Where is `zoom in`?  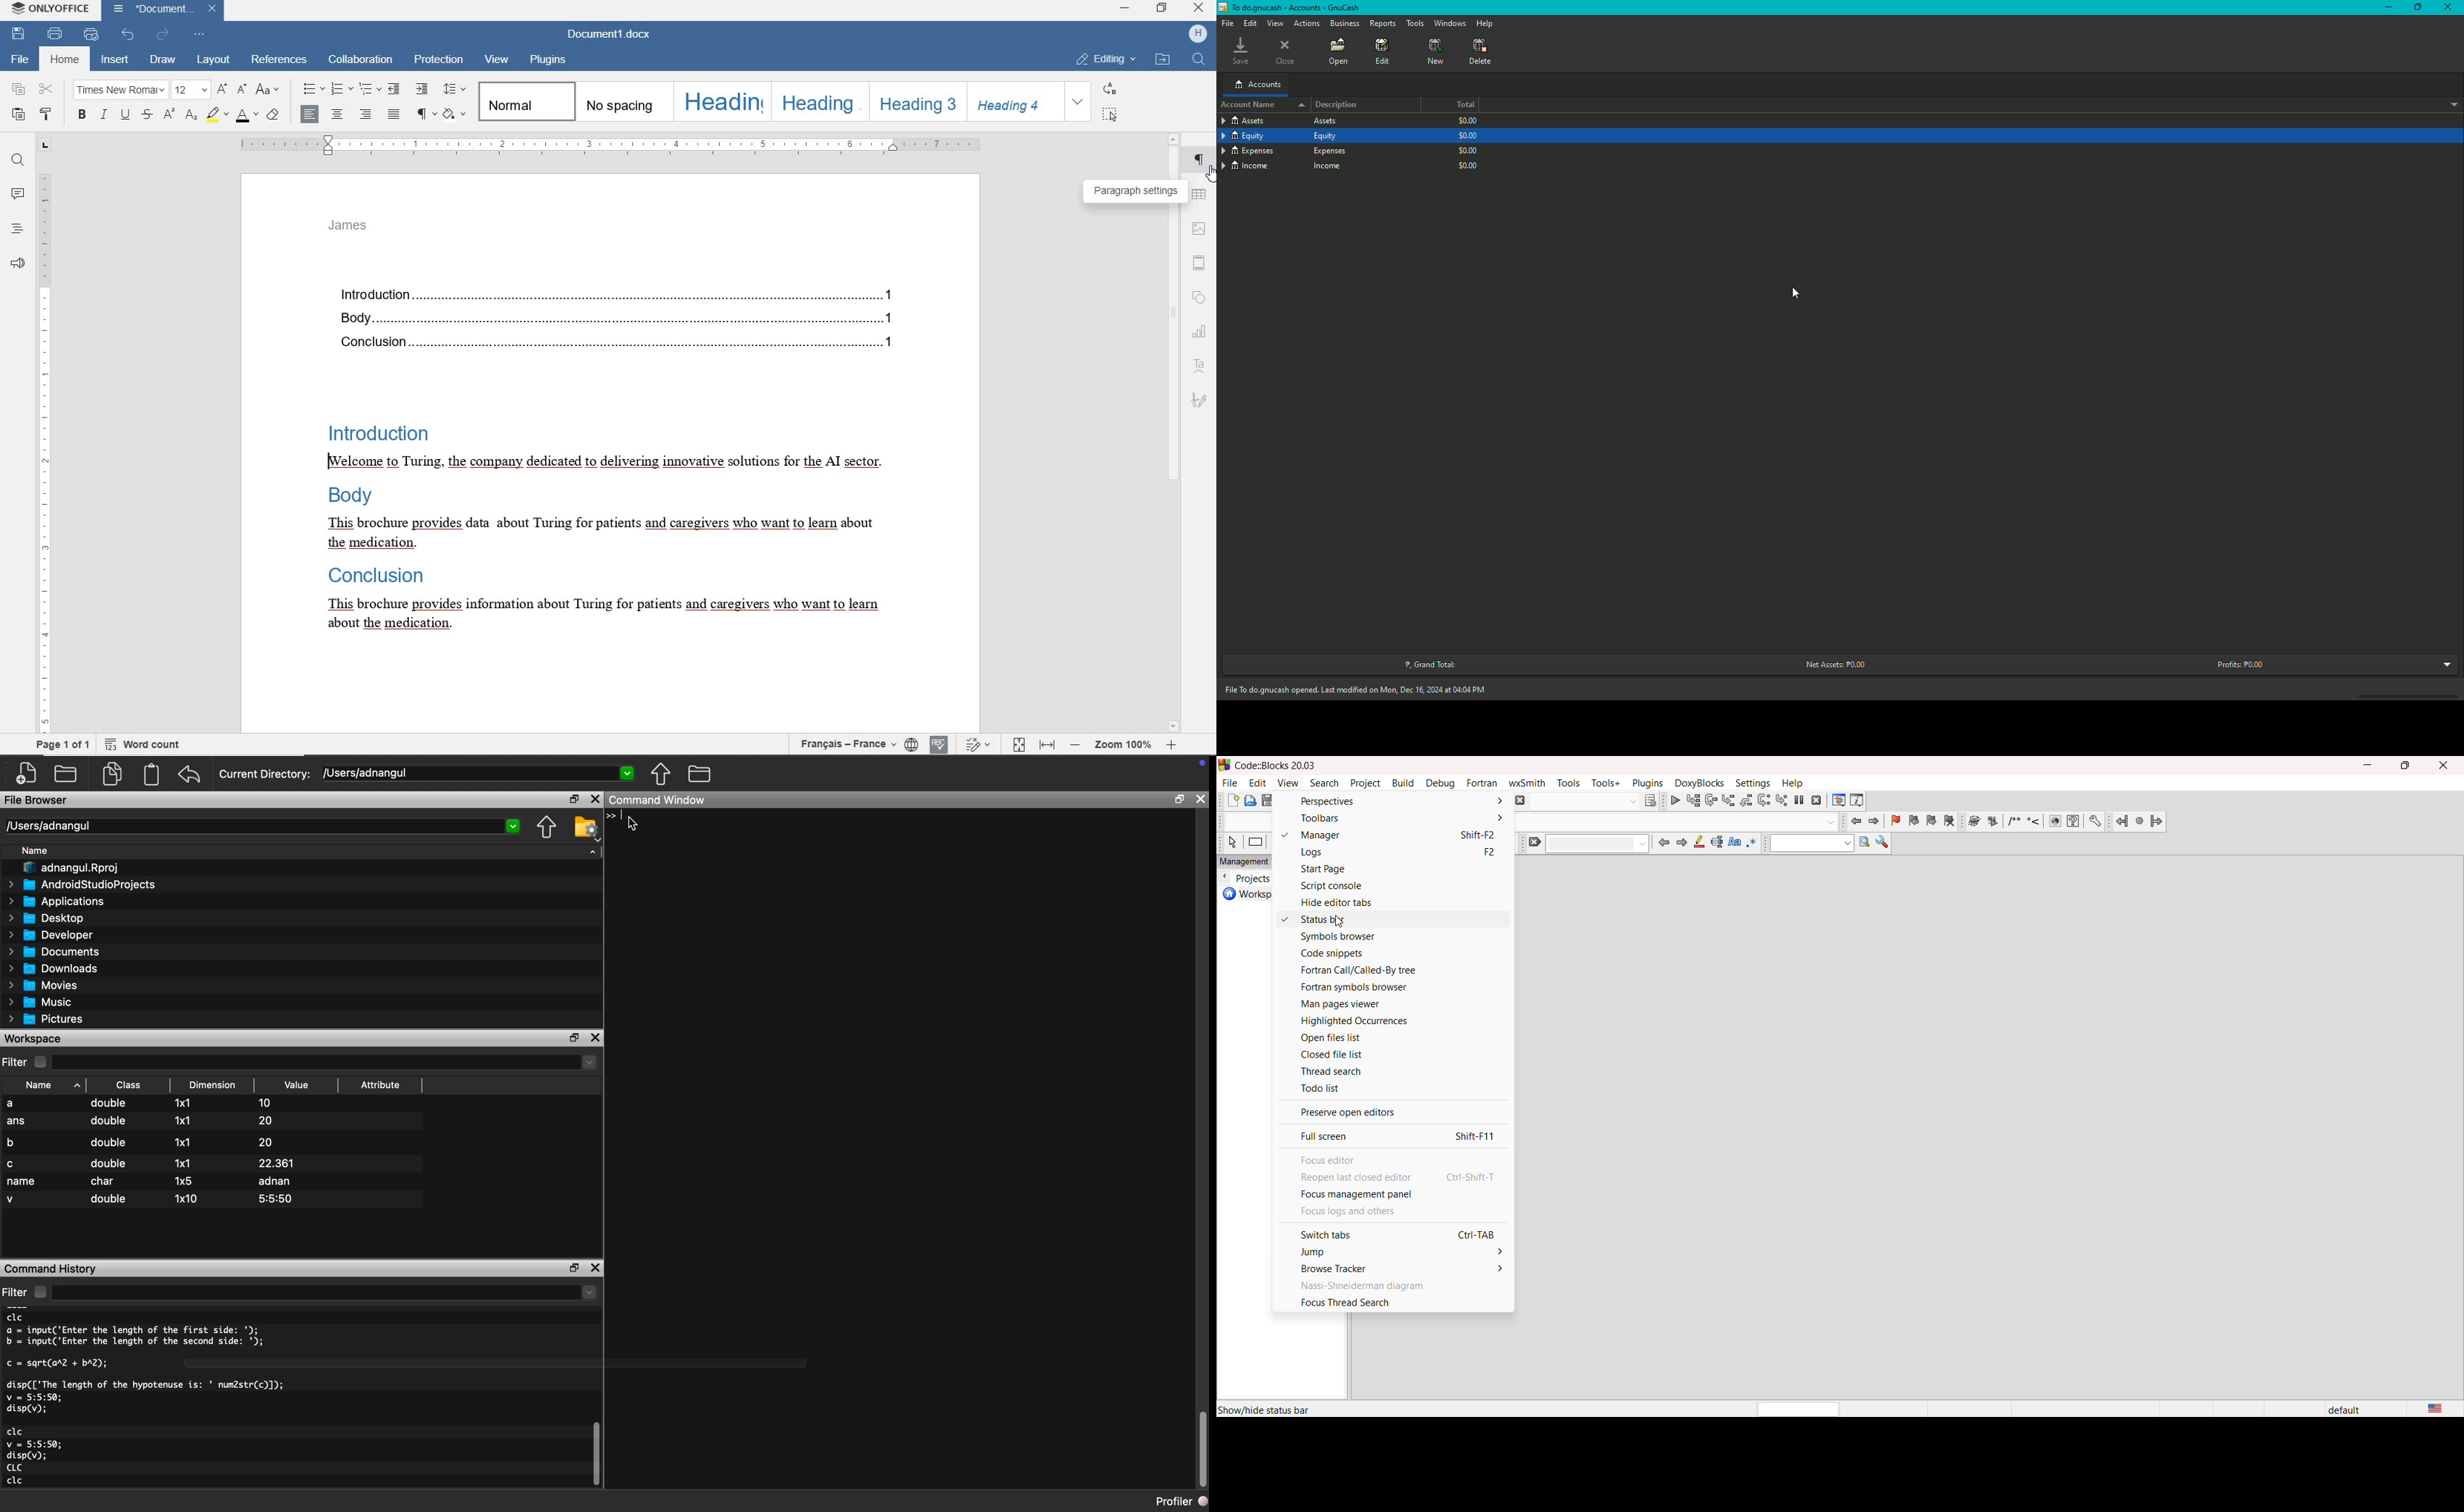 zoom in is located at coordinates (1174, 744).